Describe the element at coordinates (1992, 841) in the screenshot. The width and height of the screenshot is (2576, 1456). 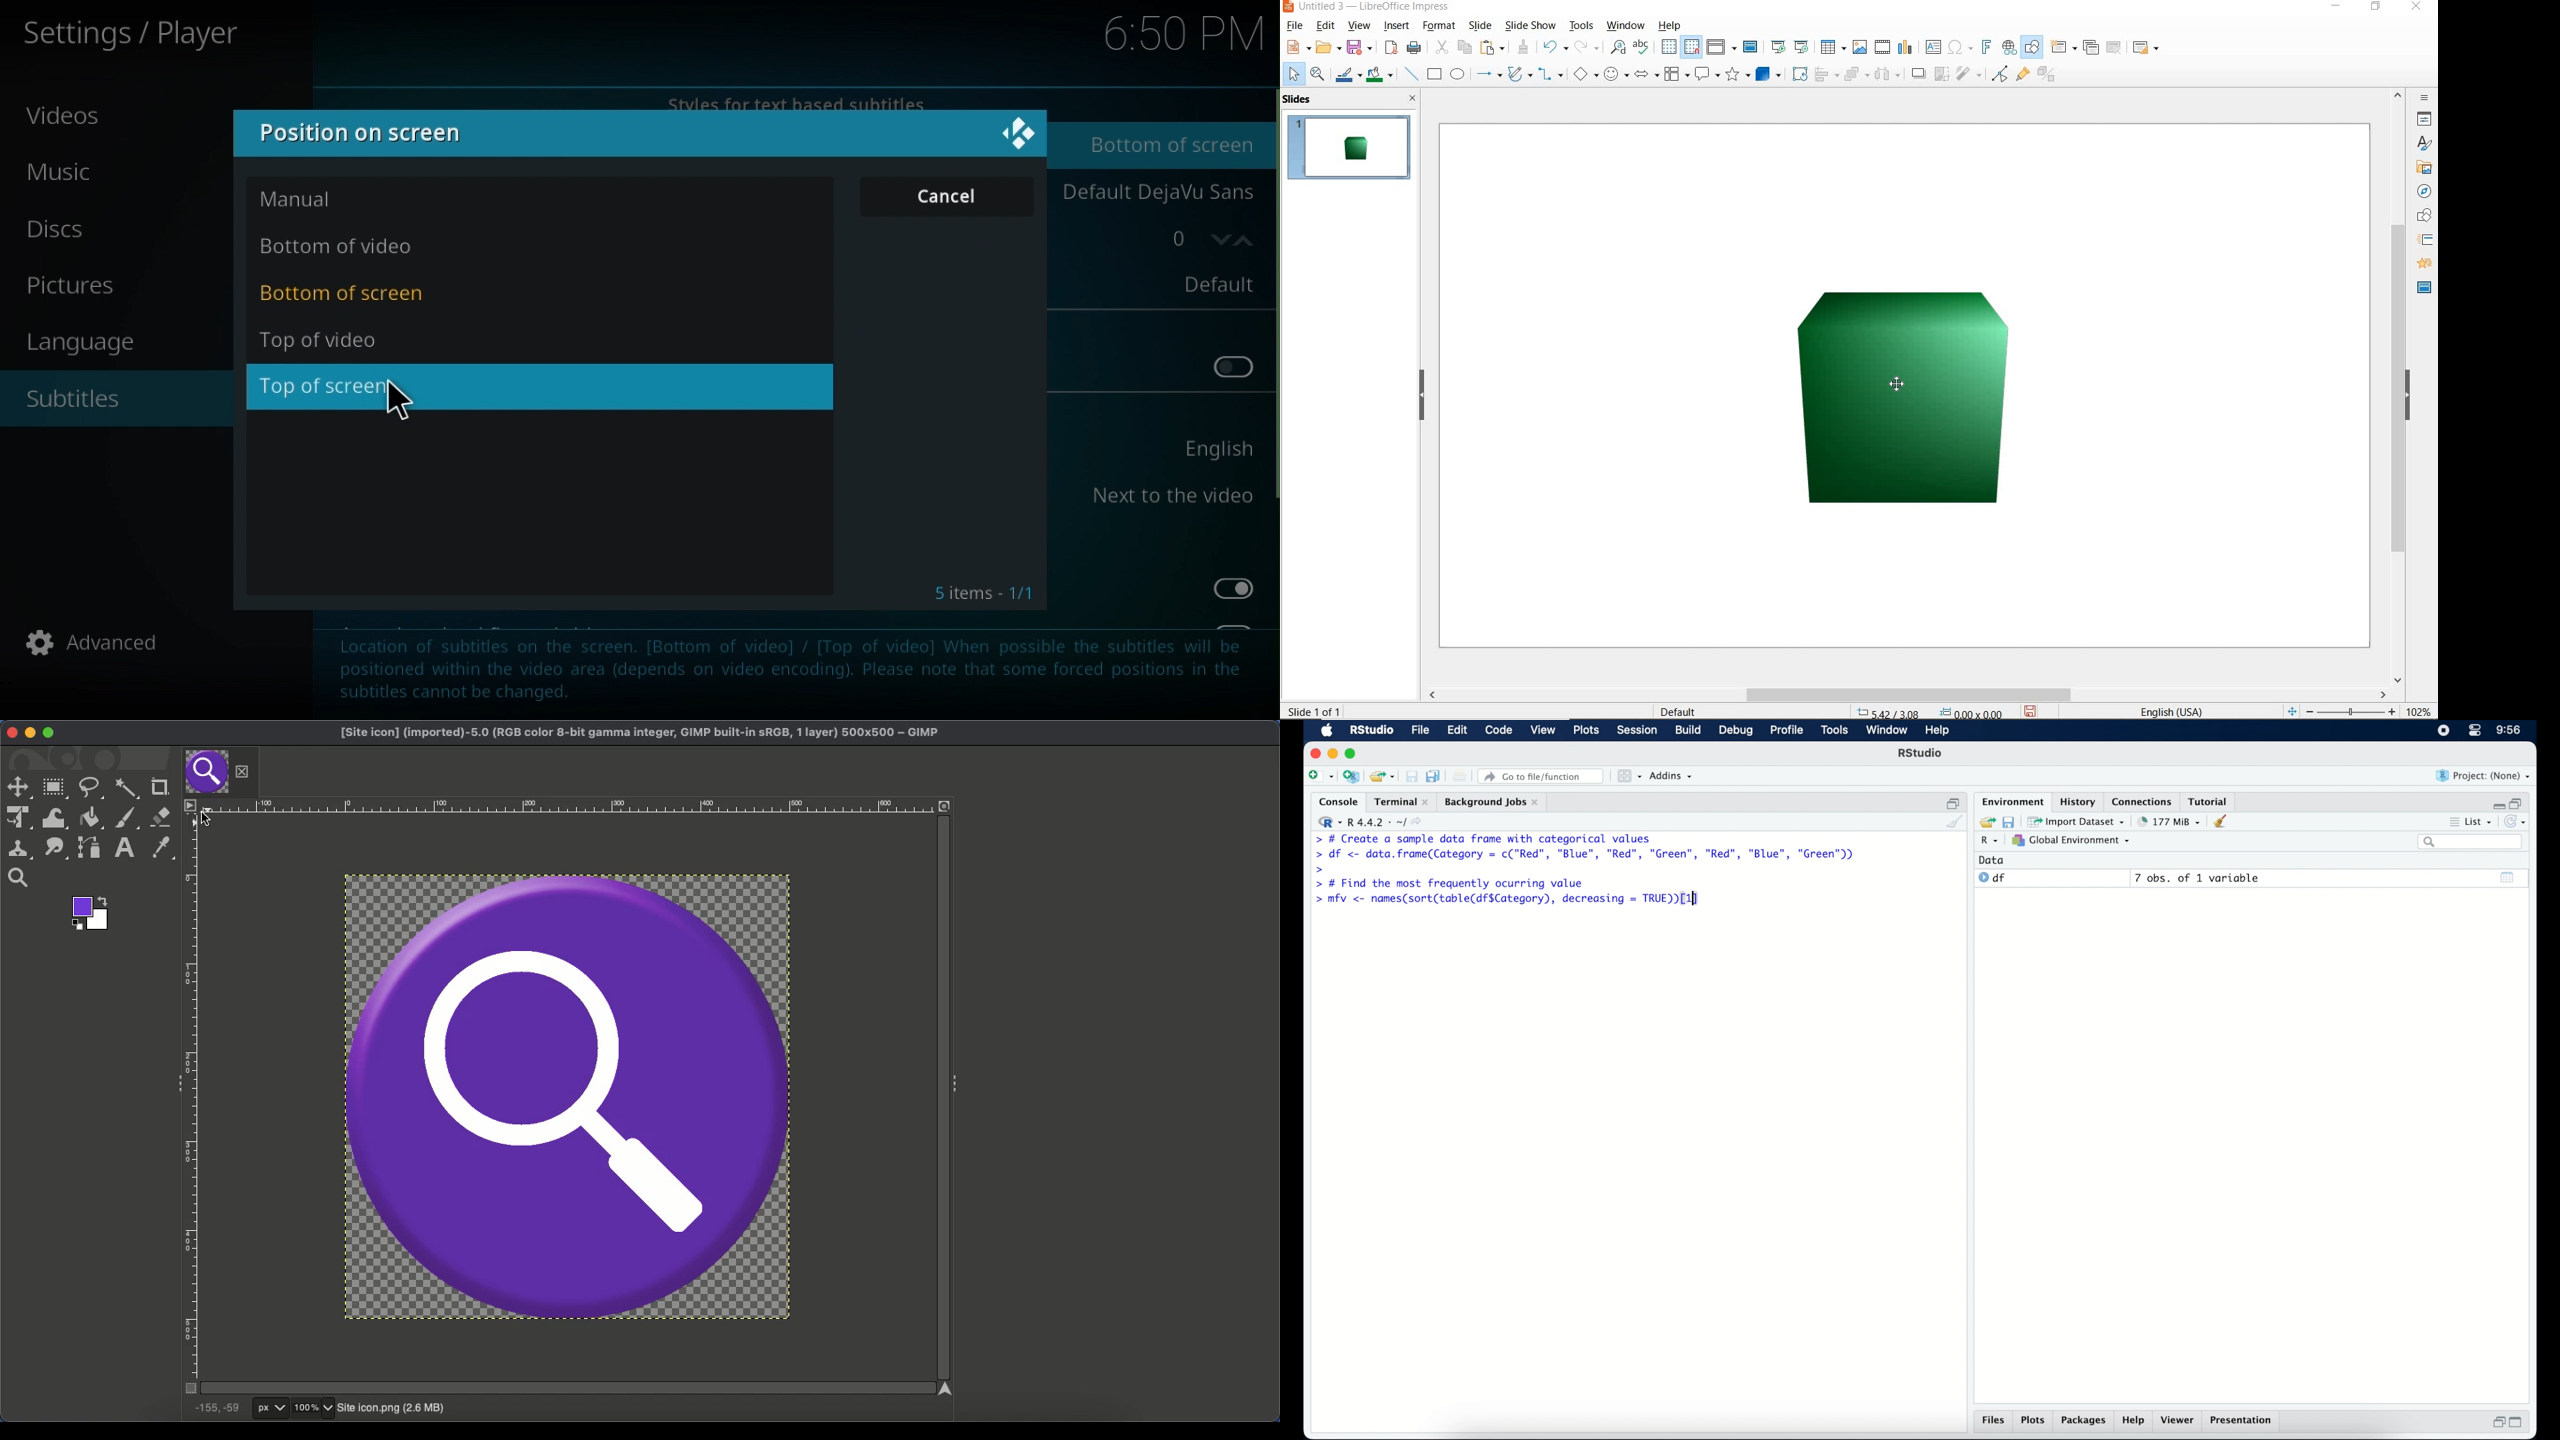
I see `R` at that location.